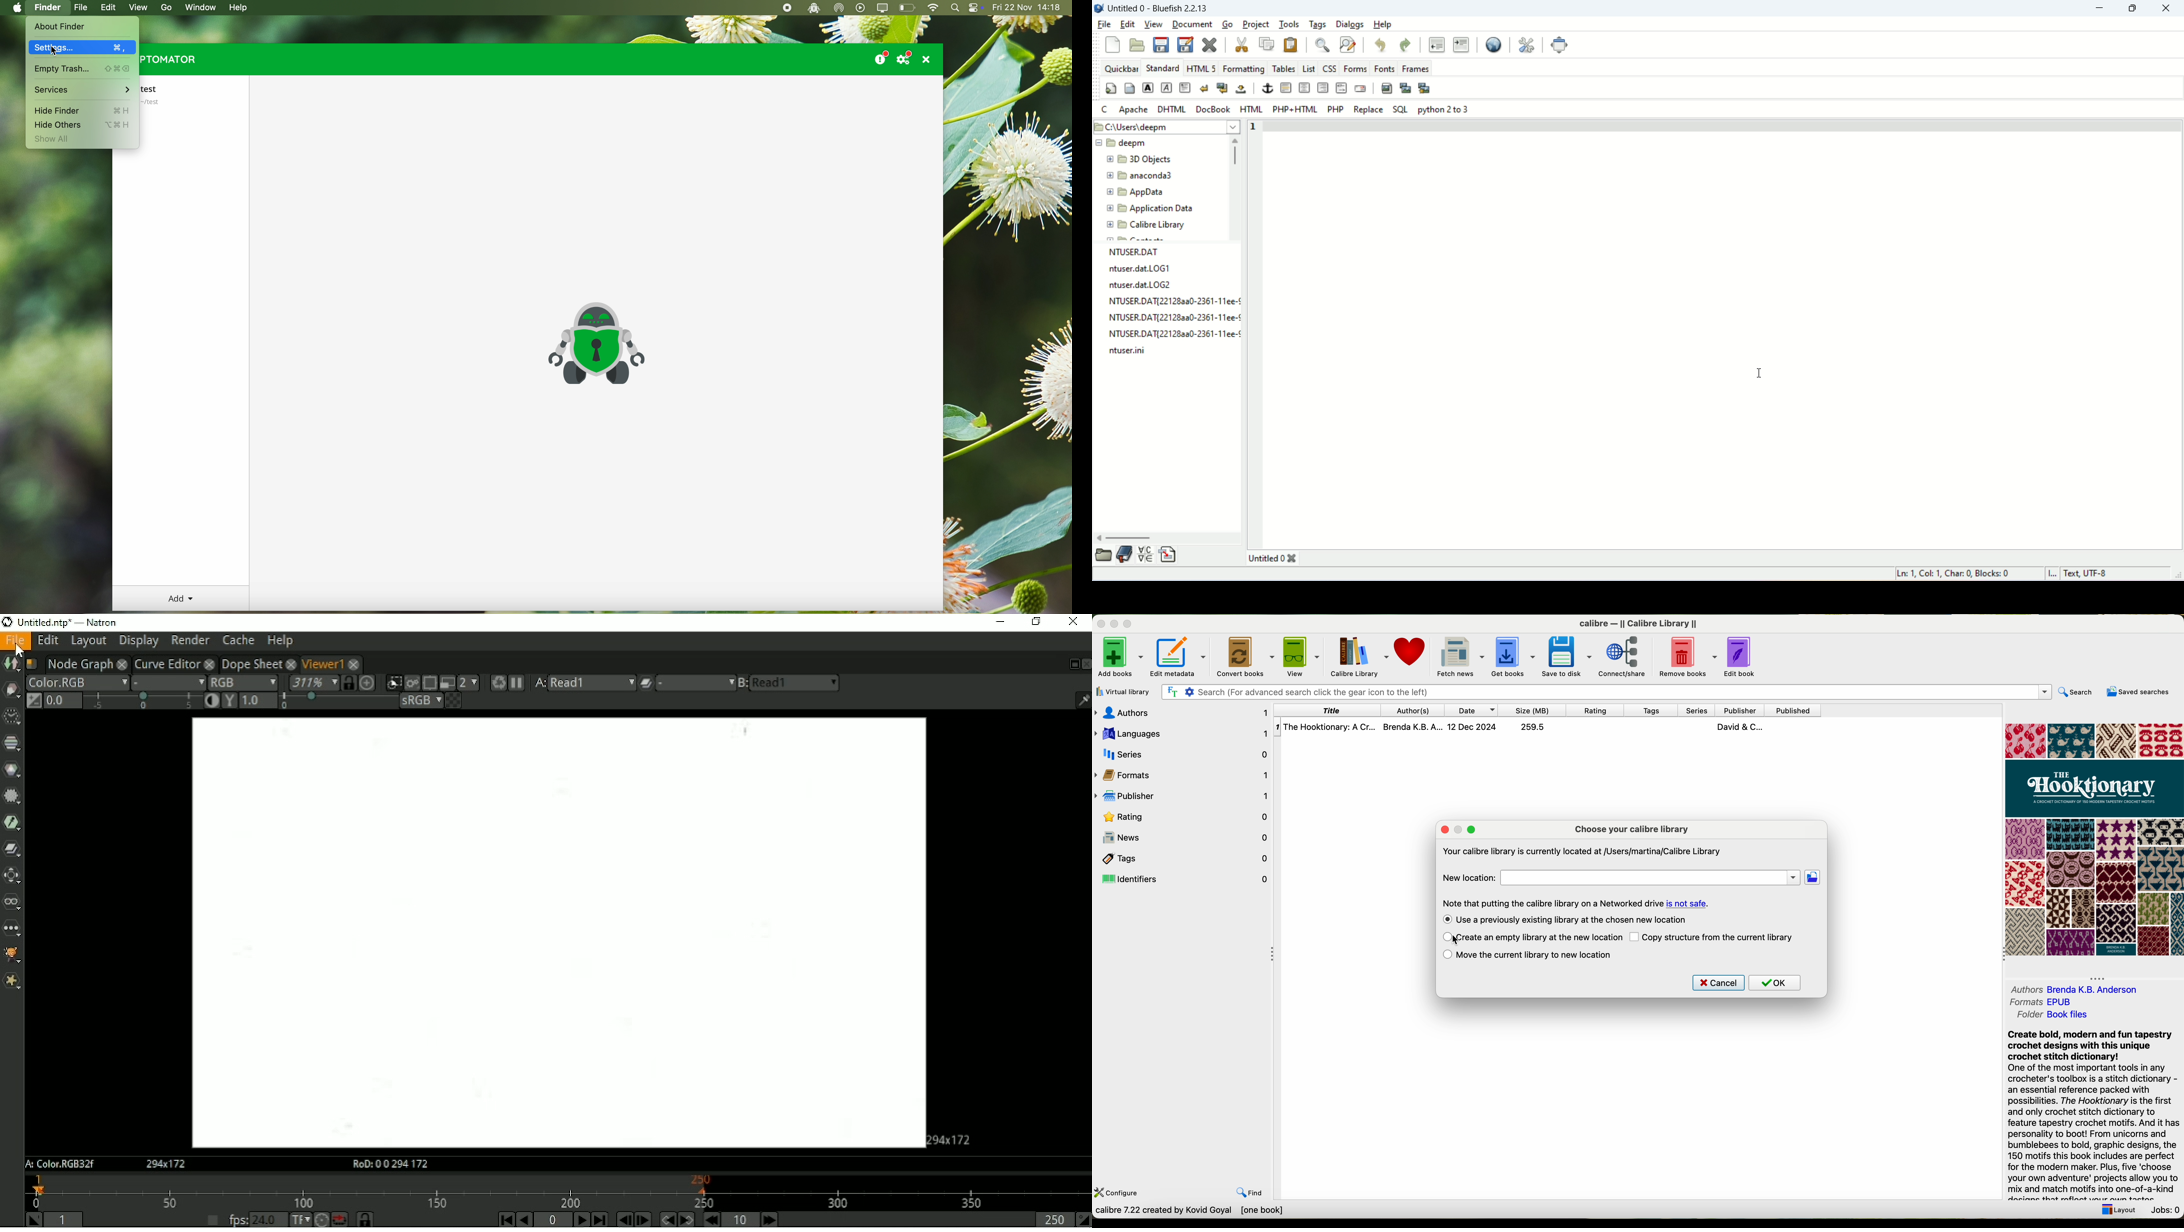 Image resolution: width=2184 pixels, height=1232 pixels. I want to click on anchor, so click(1267, 88).